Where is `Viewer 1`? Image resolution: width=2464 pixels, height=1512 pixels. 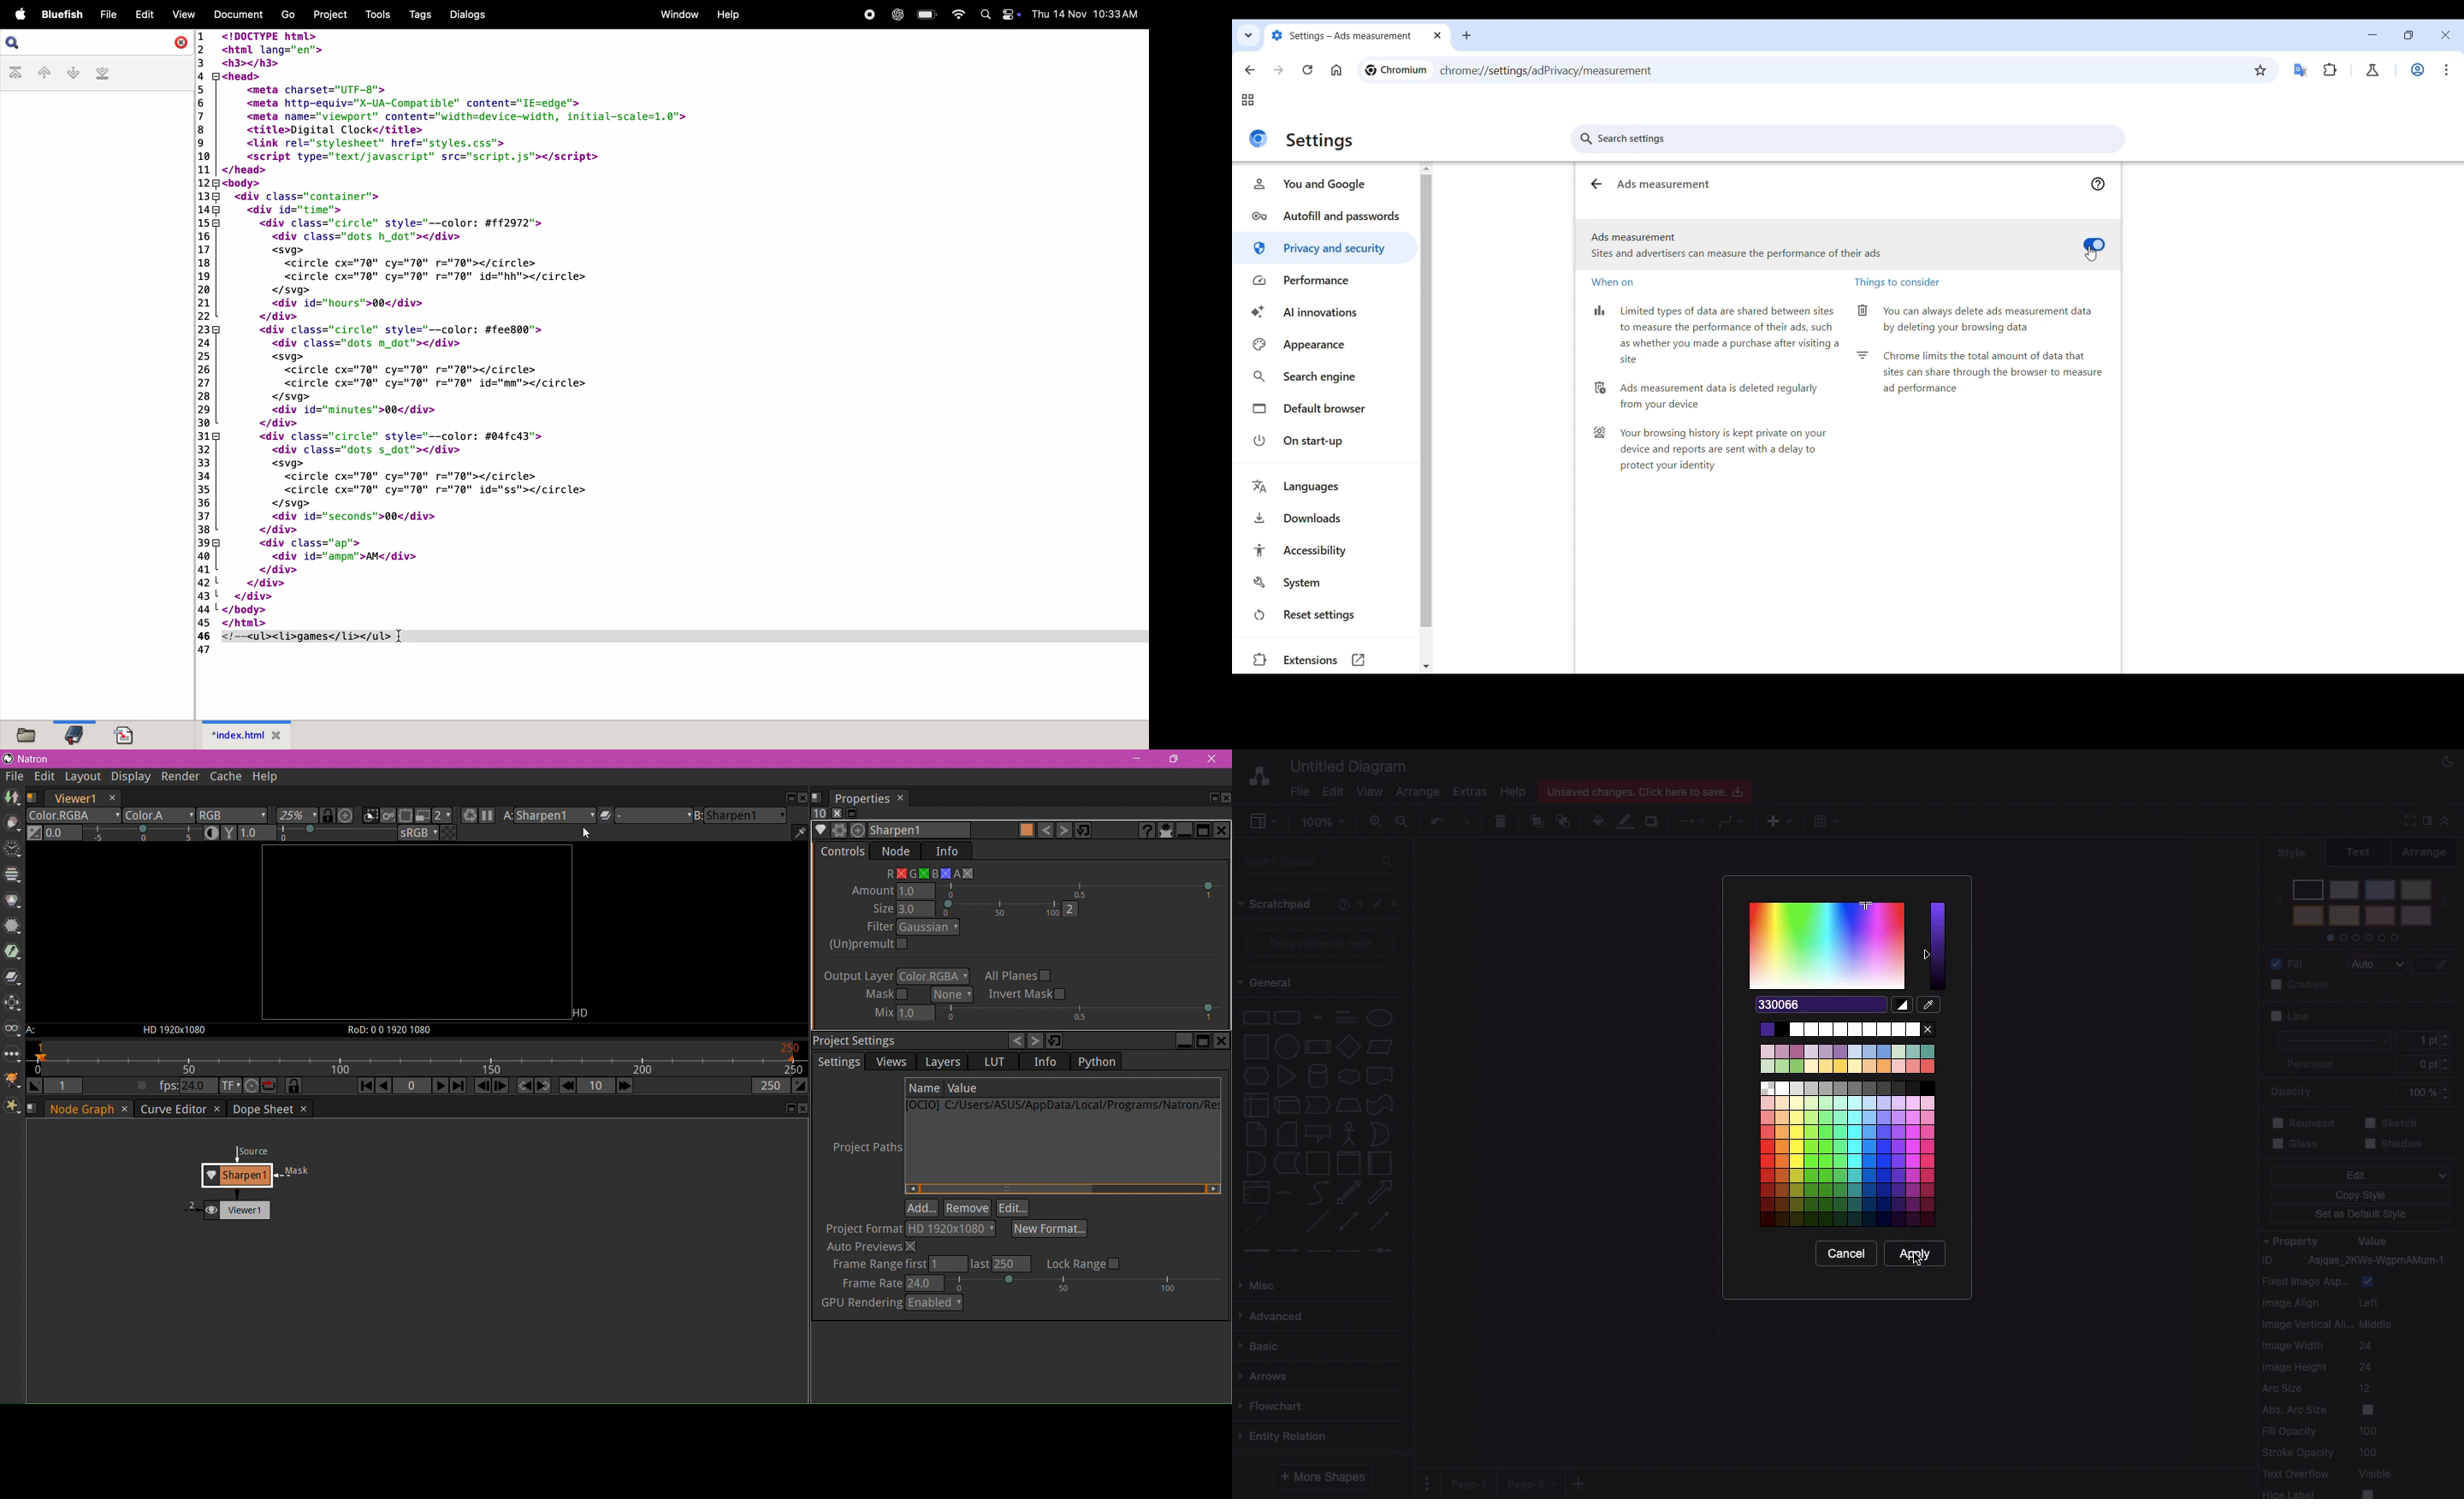 Viewer 1 is located at coordinates (225, 1208).